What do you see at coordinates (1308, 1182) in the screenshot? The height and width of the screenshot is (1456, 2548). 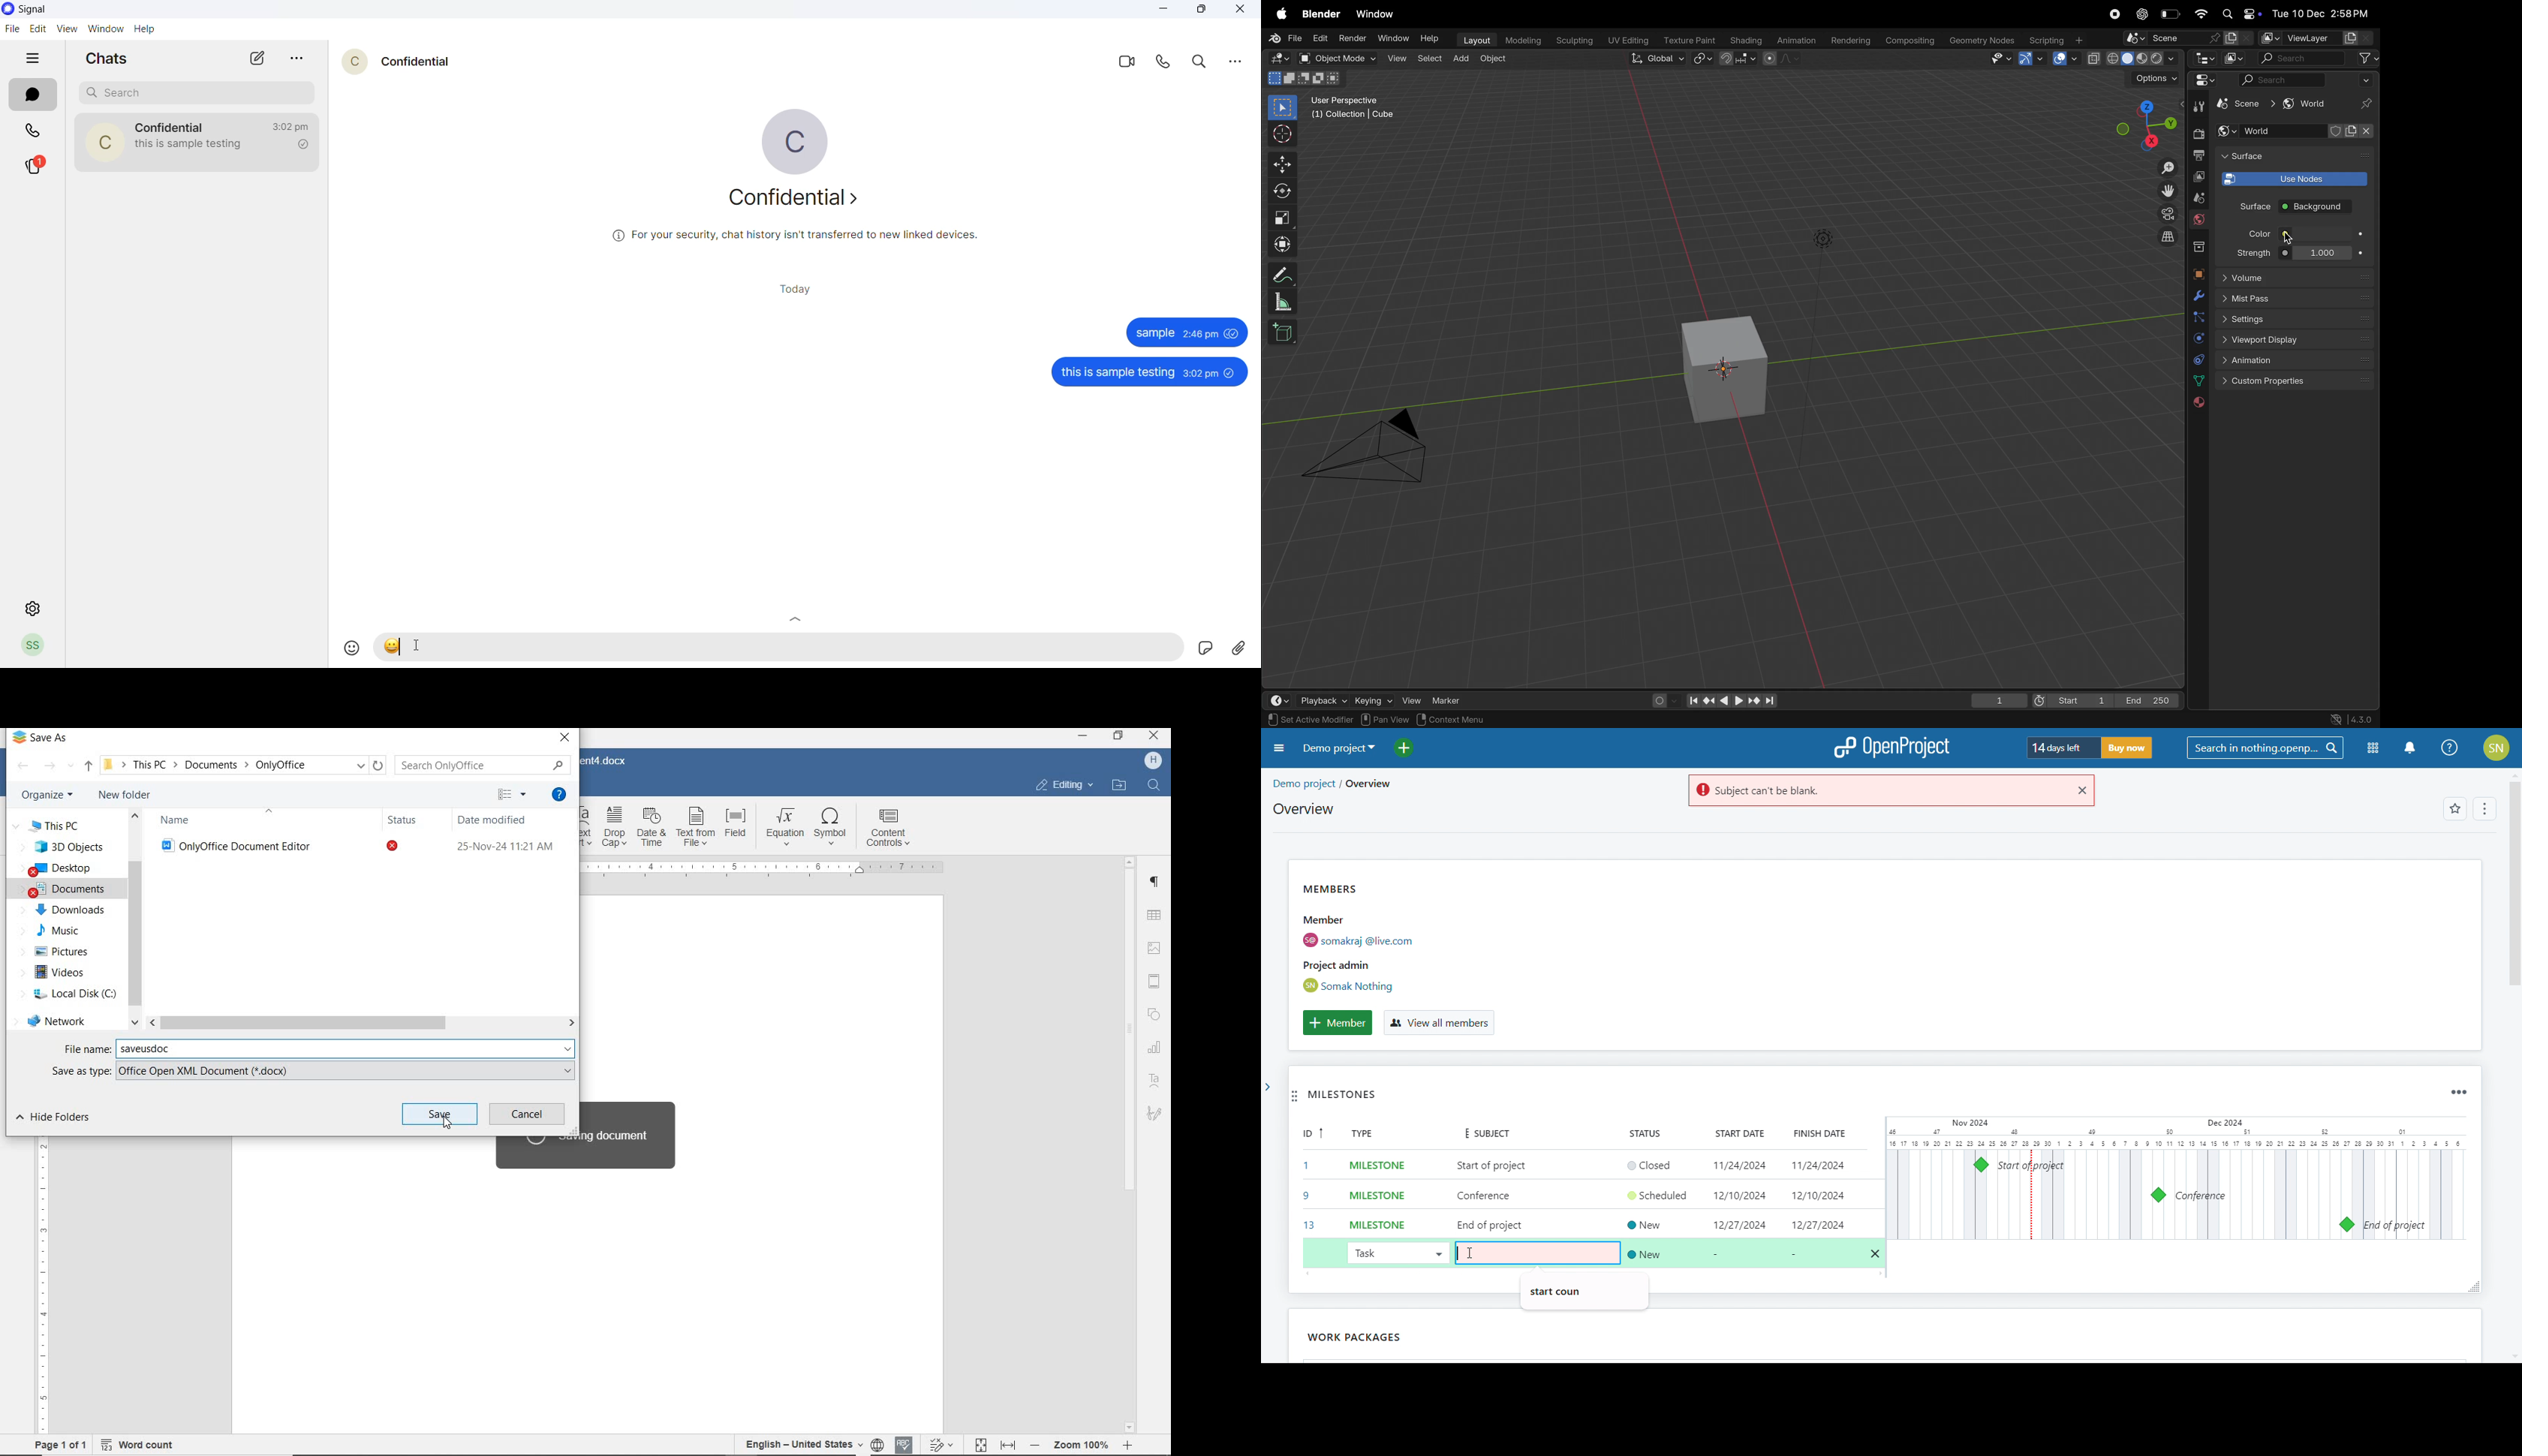 I see `id` at bounding box center [1308, 1182].